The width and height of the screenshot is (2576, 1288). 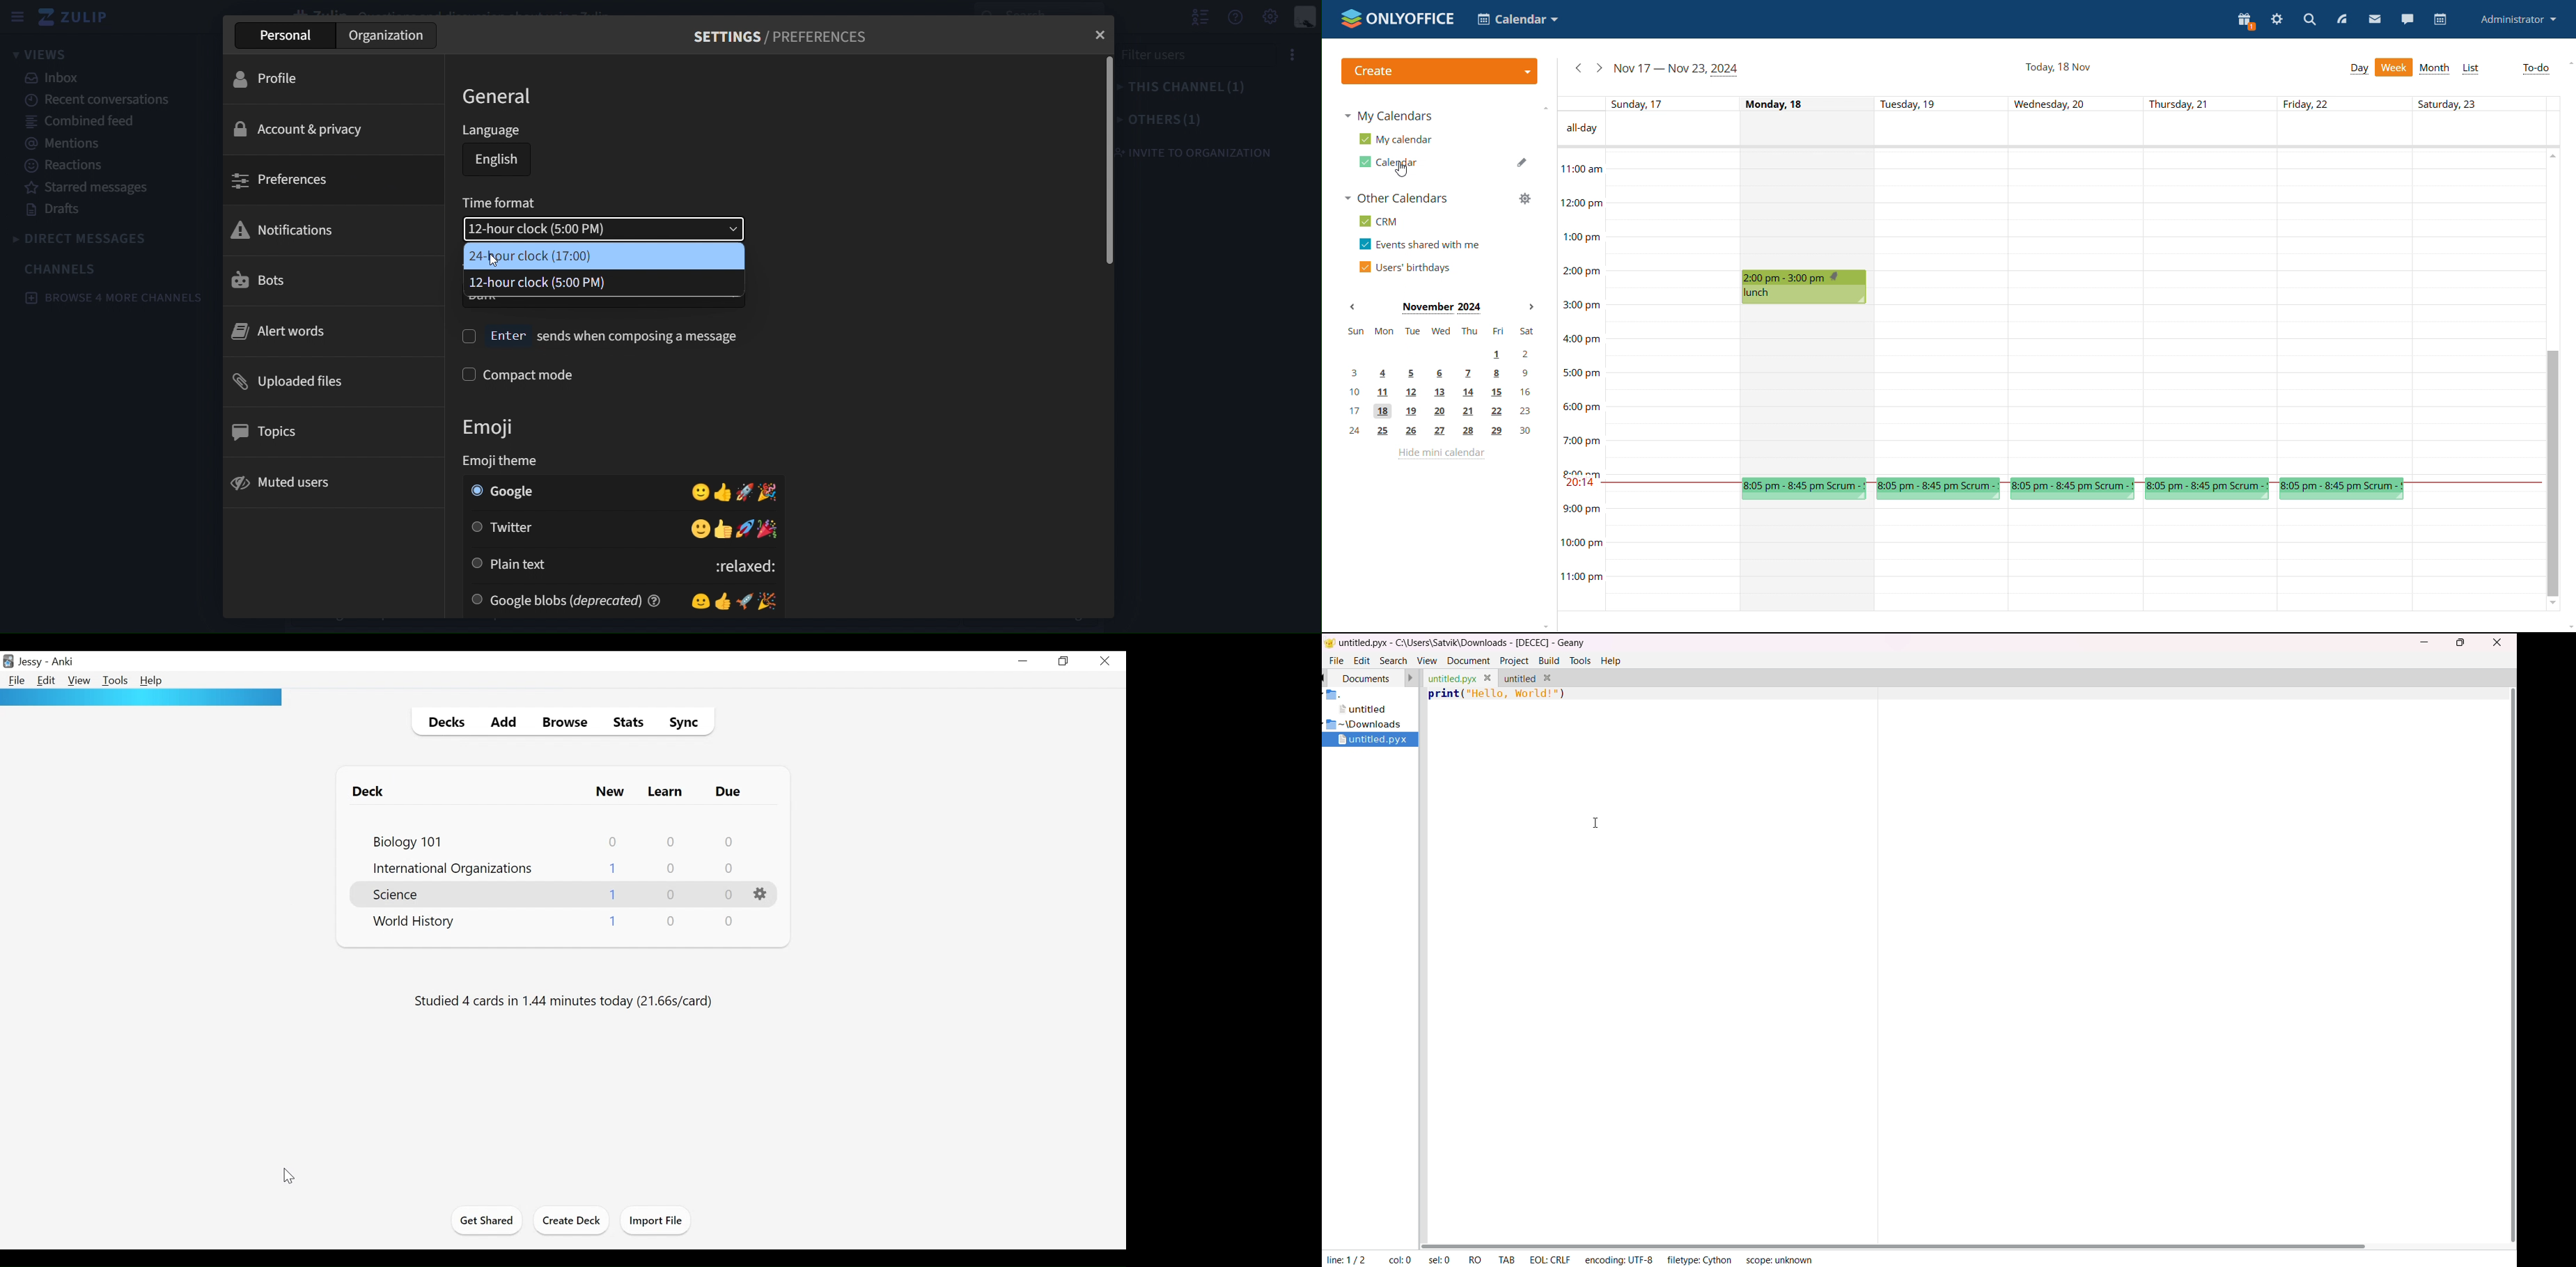 What do you see at coordinates (8, 662) in the screenshot?
I see `Anki Desktop icon` at bounding box center [8, 662].